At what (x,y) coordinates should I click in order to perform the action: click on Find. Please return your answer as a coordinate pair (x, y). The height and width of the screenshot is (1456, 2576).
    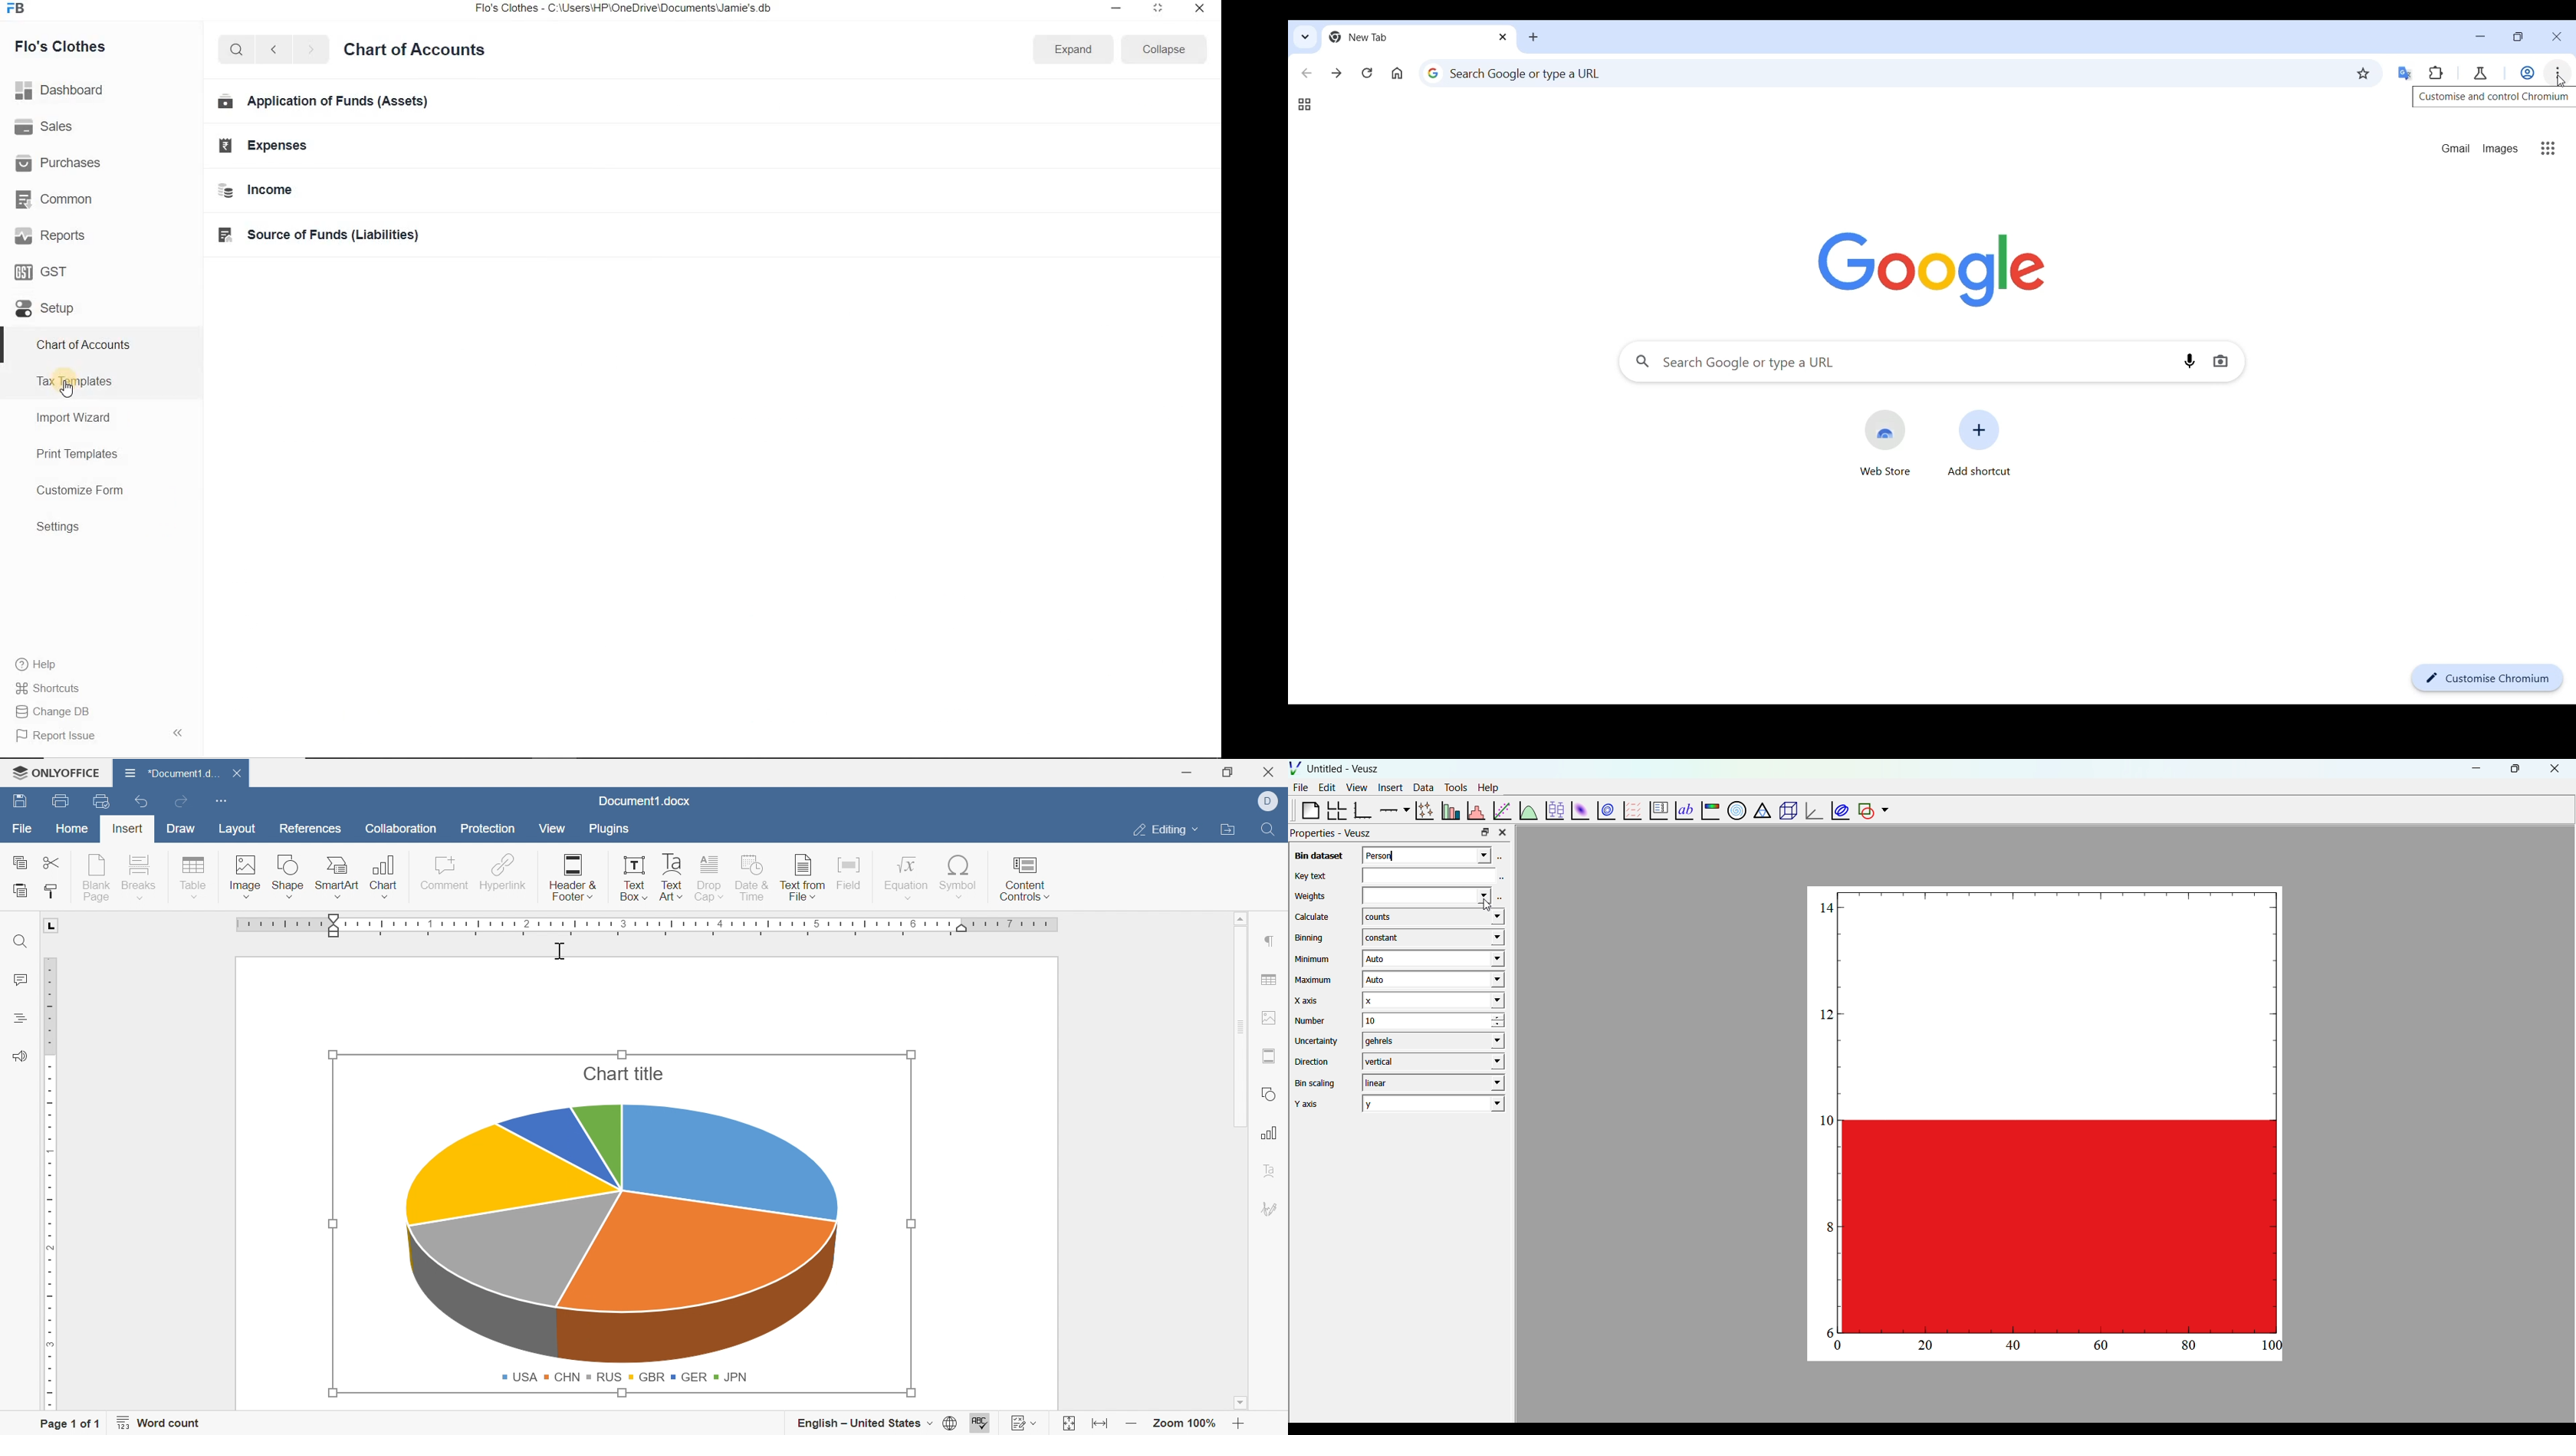
    Looking at the image, I should click on (1271, 830).